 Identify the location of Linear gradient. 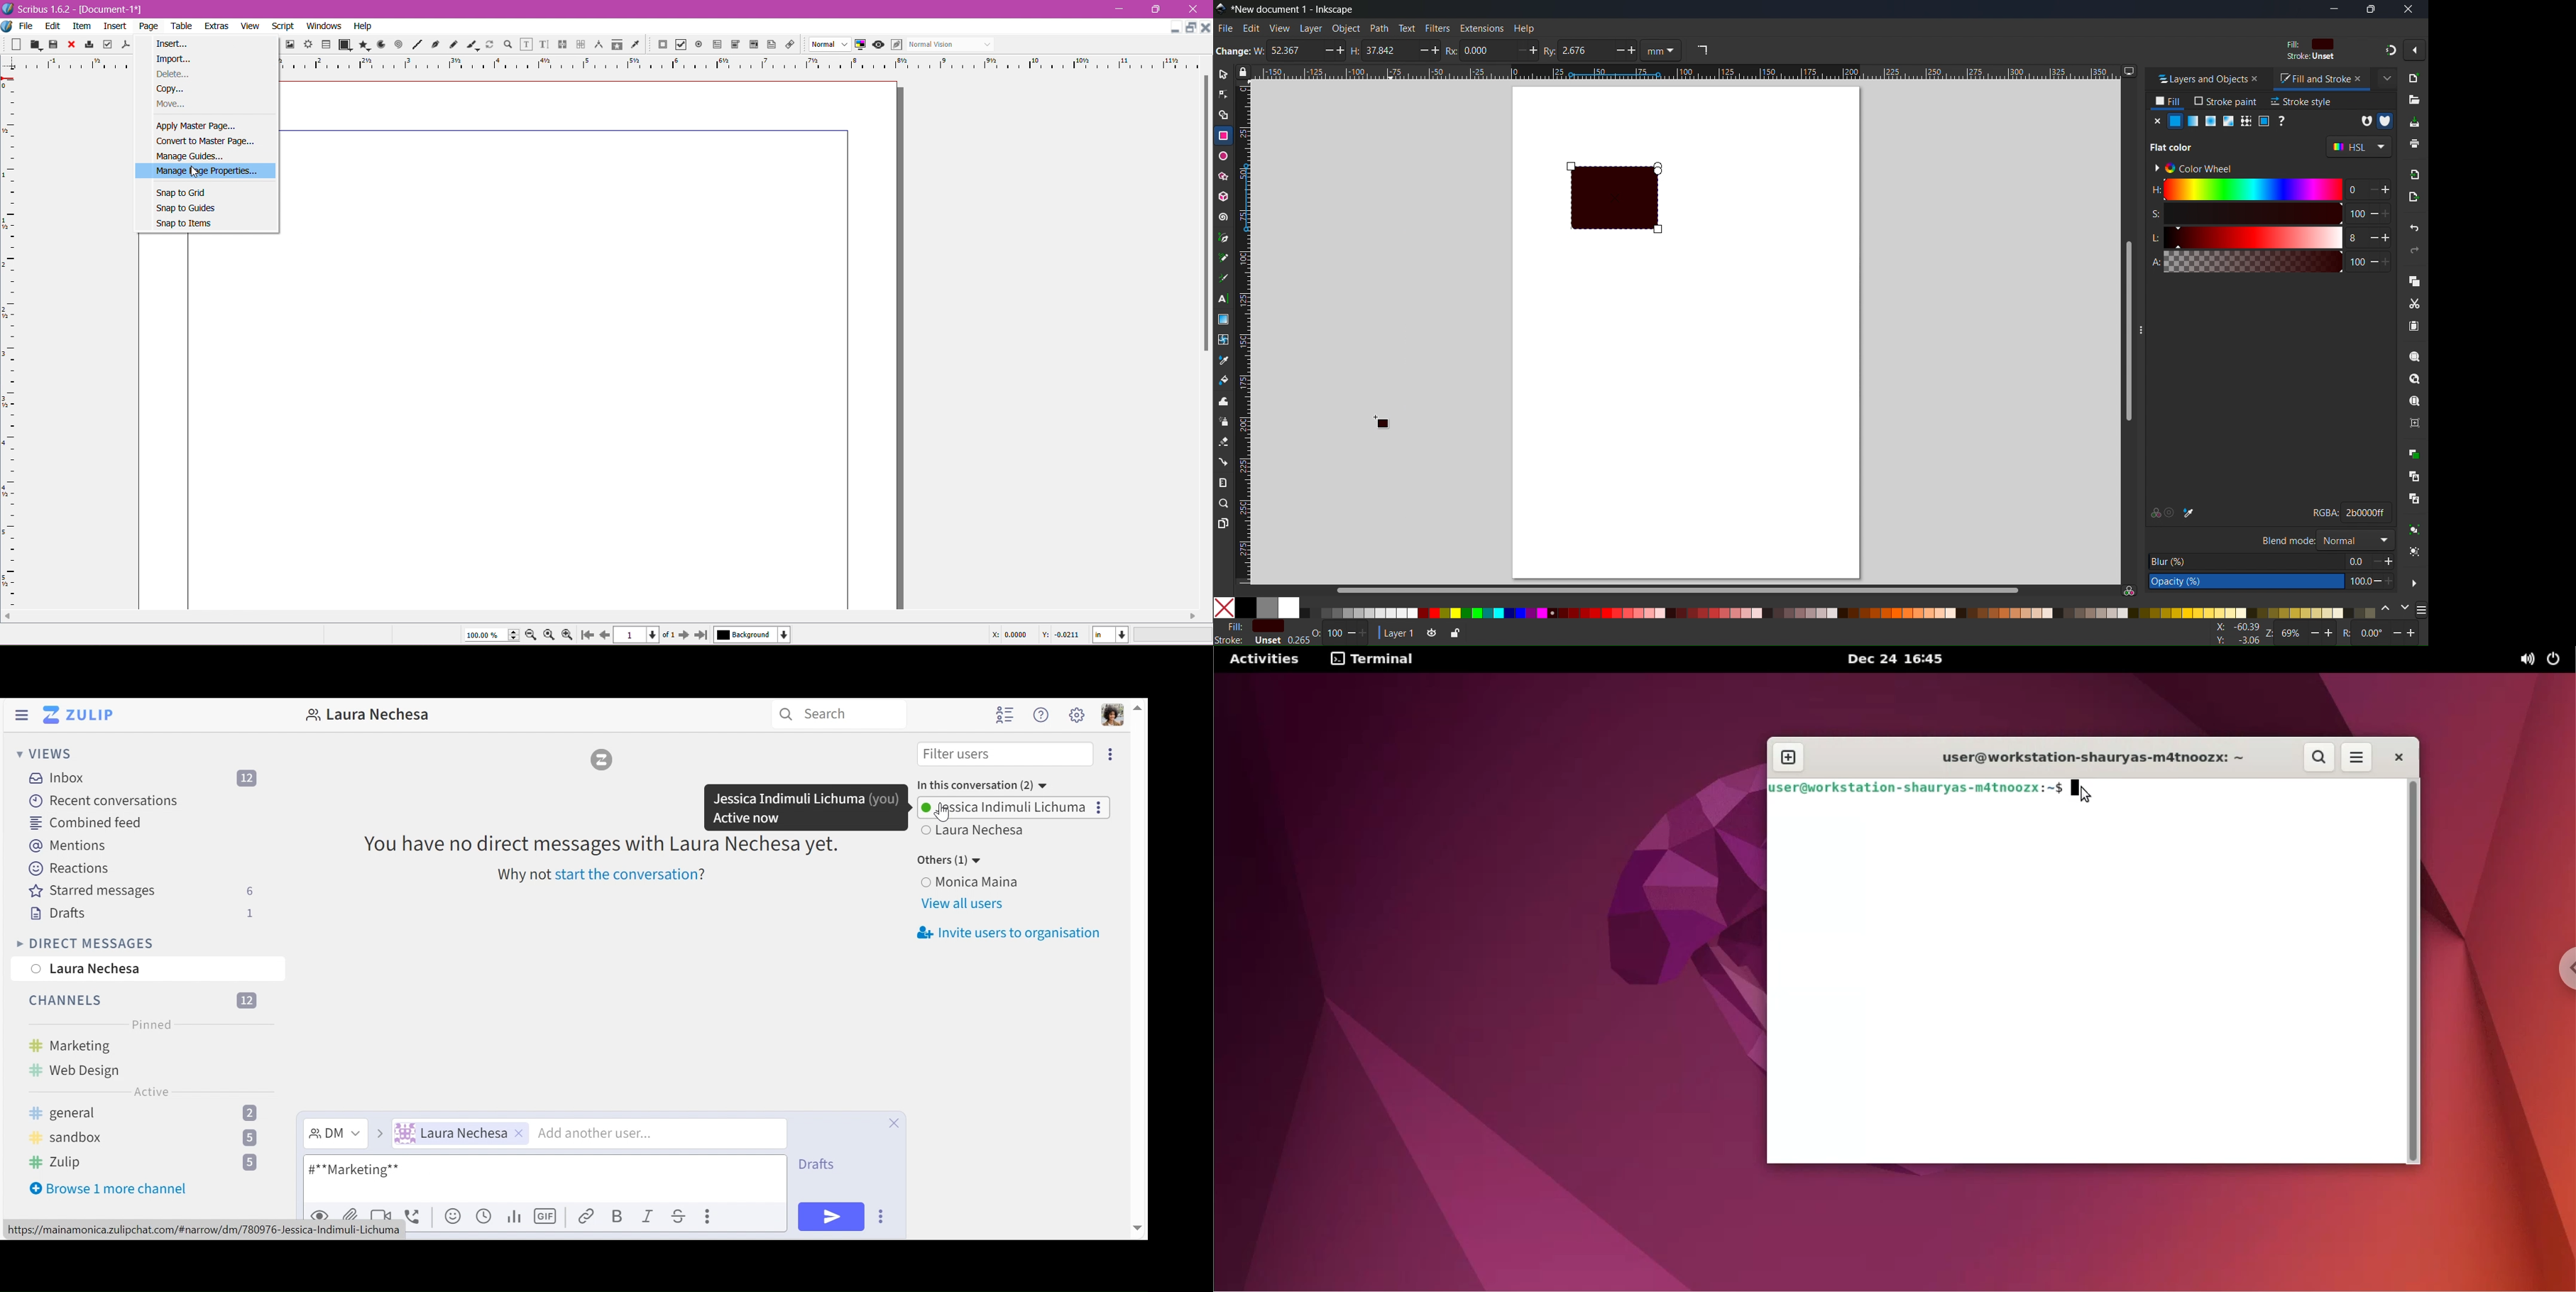
(2194, 121).